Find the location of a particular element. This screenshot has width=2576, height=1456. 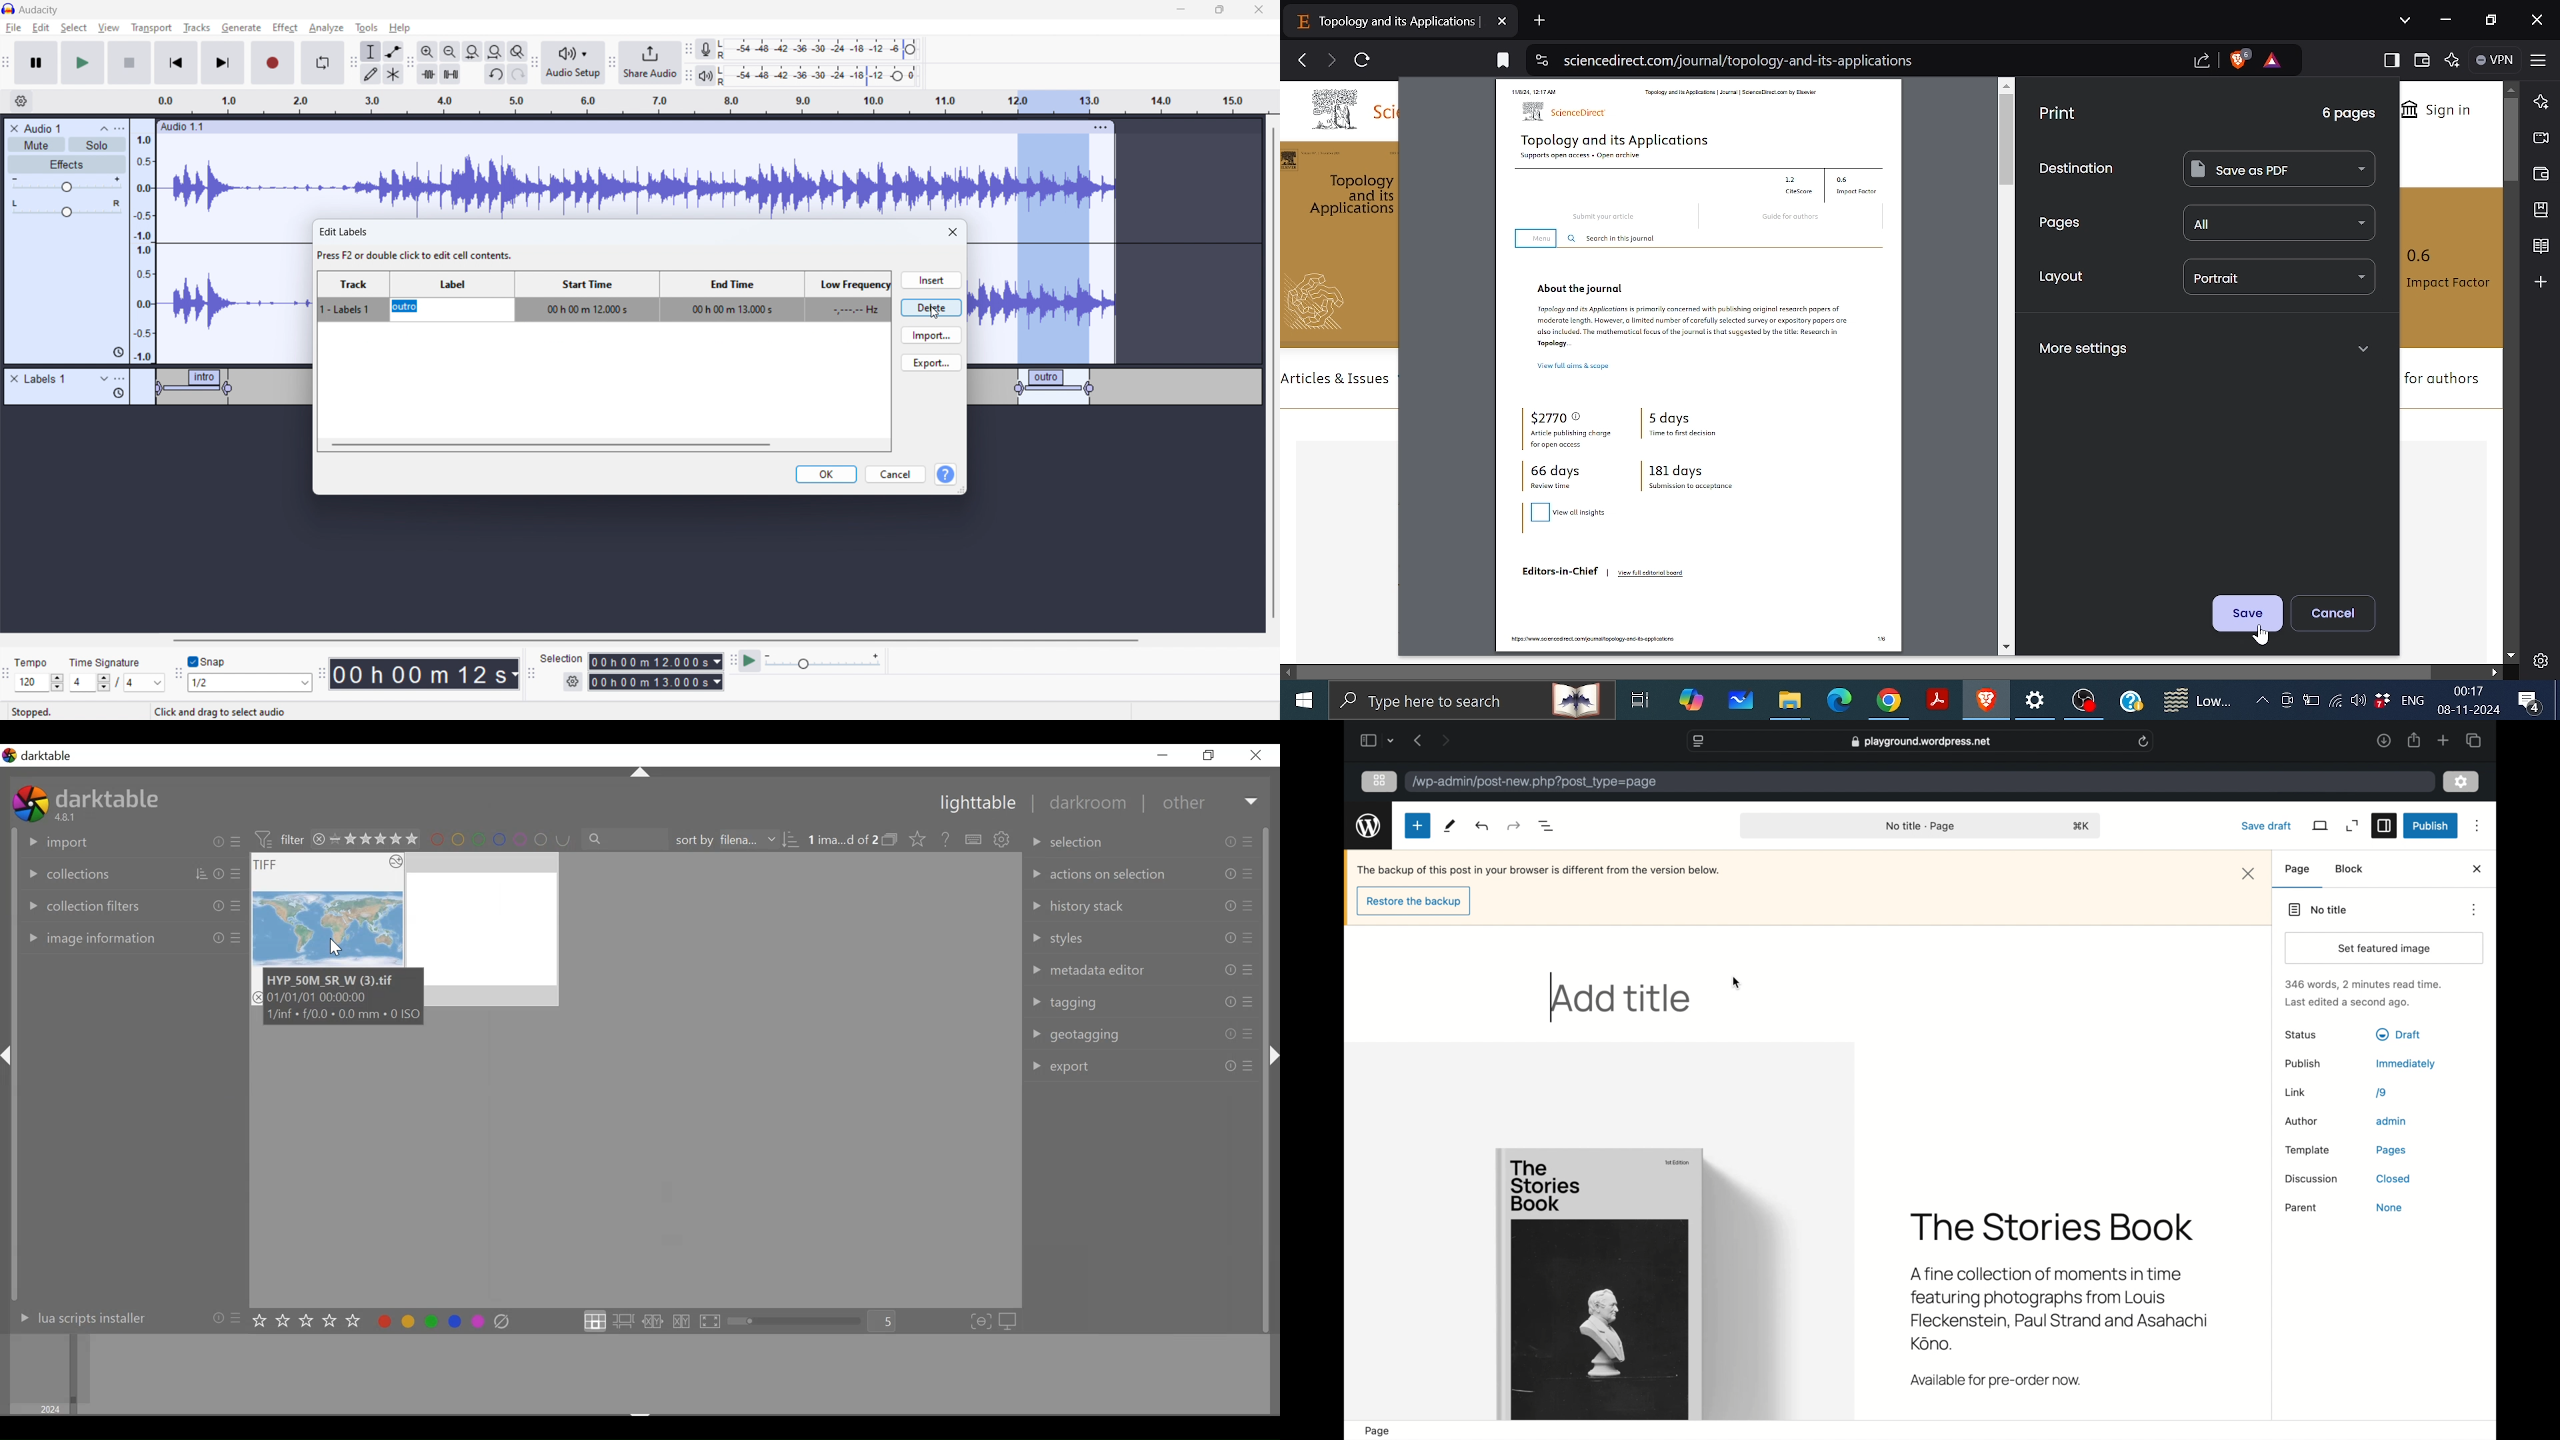

draft is located at coordinates (2399, 1034).